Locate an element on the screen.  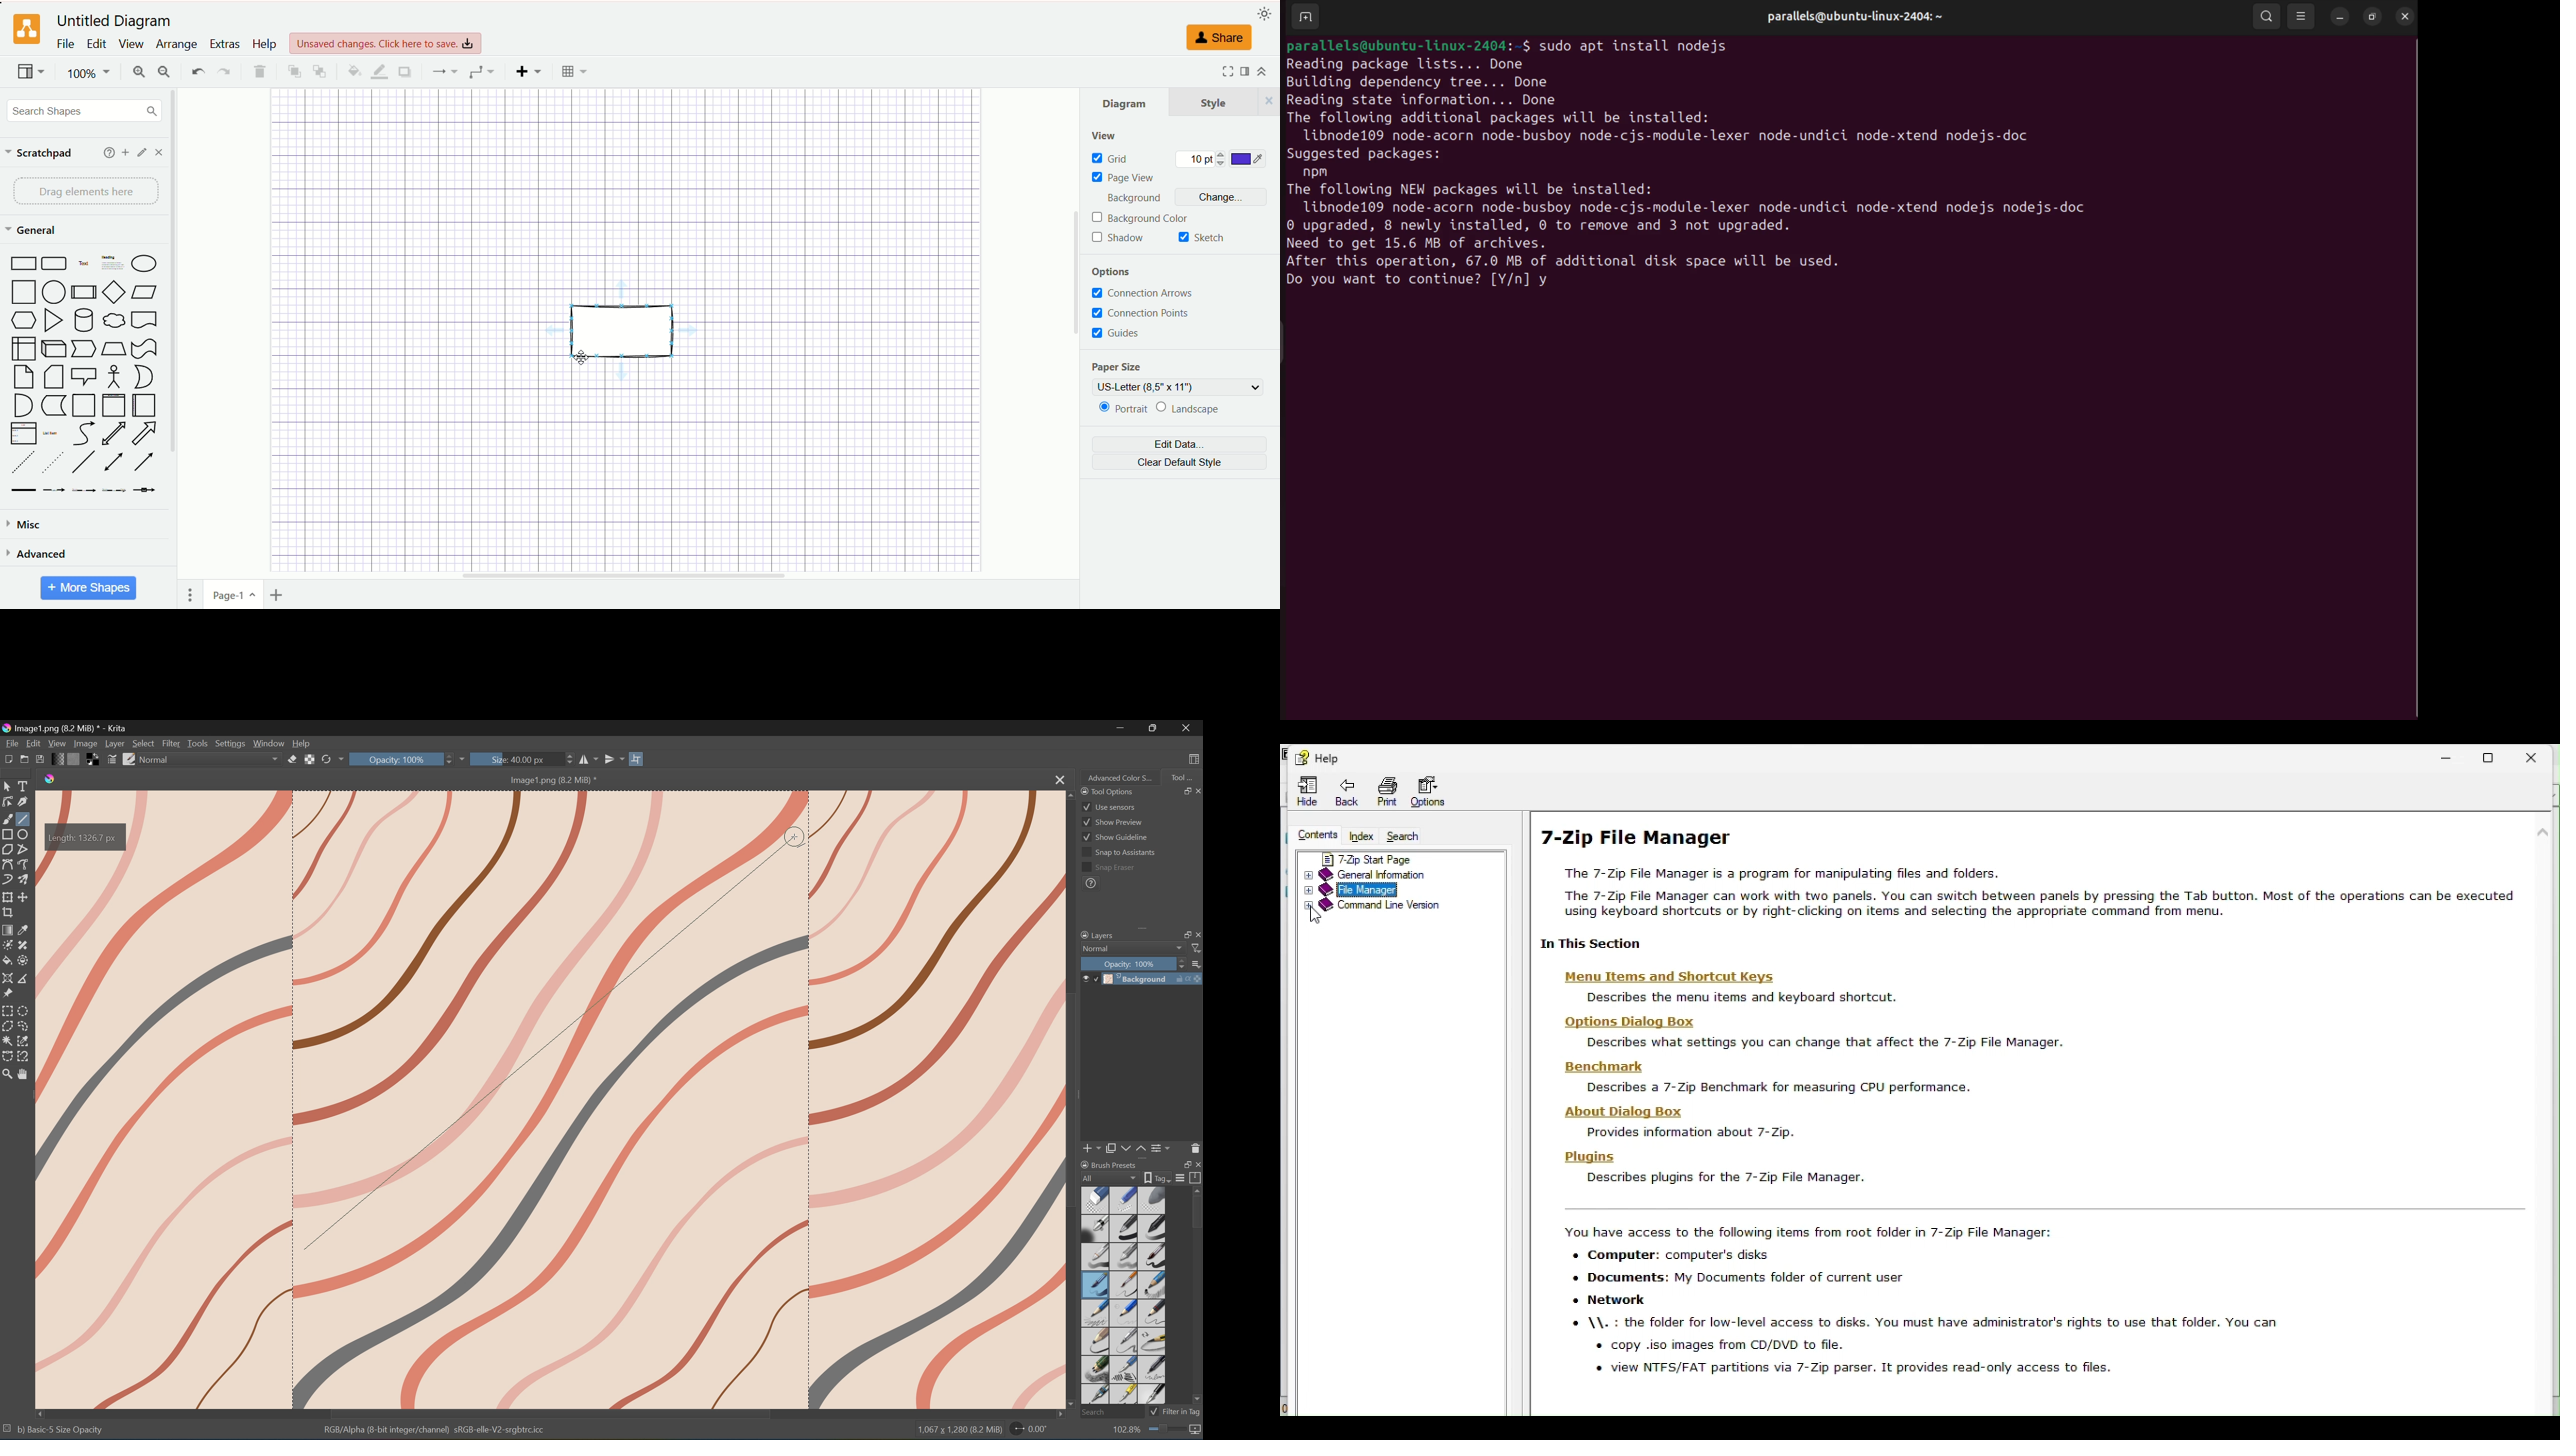
page-1 is located at coordinates (231, 597).